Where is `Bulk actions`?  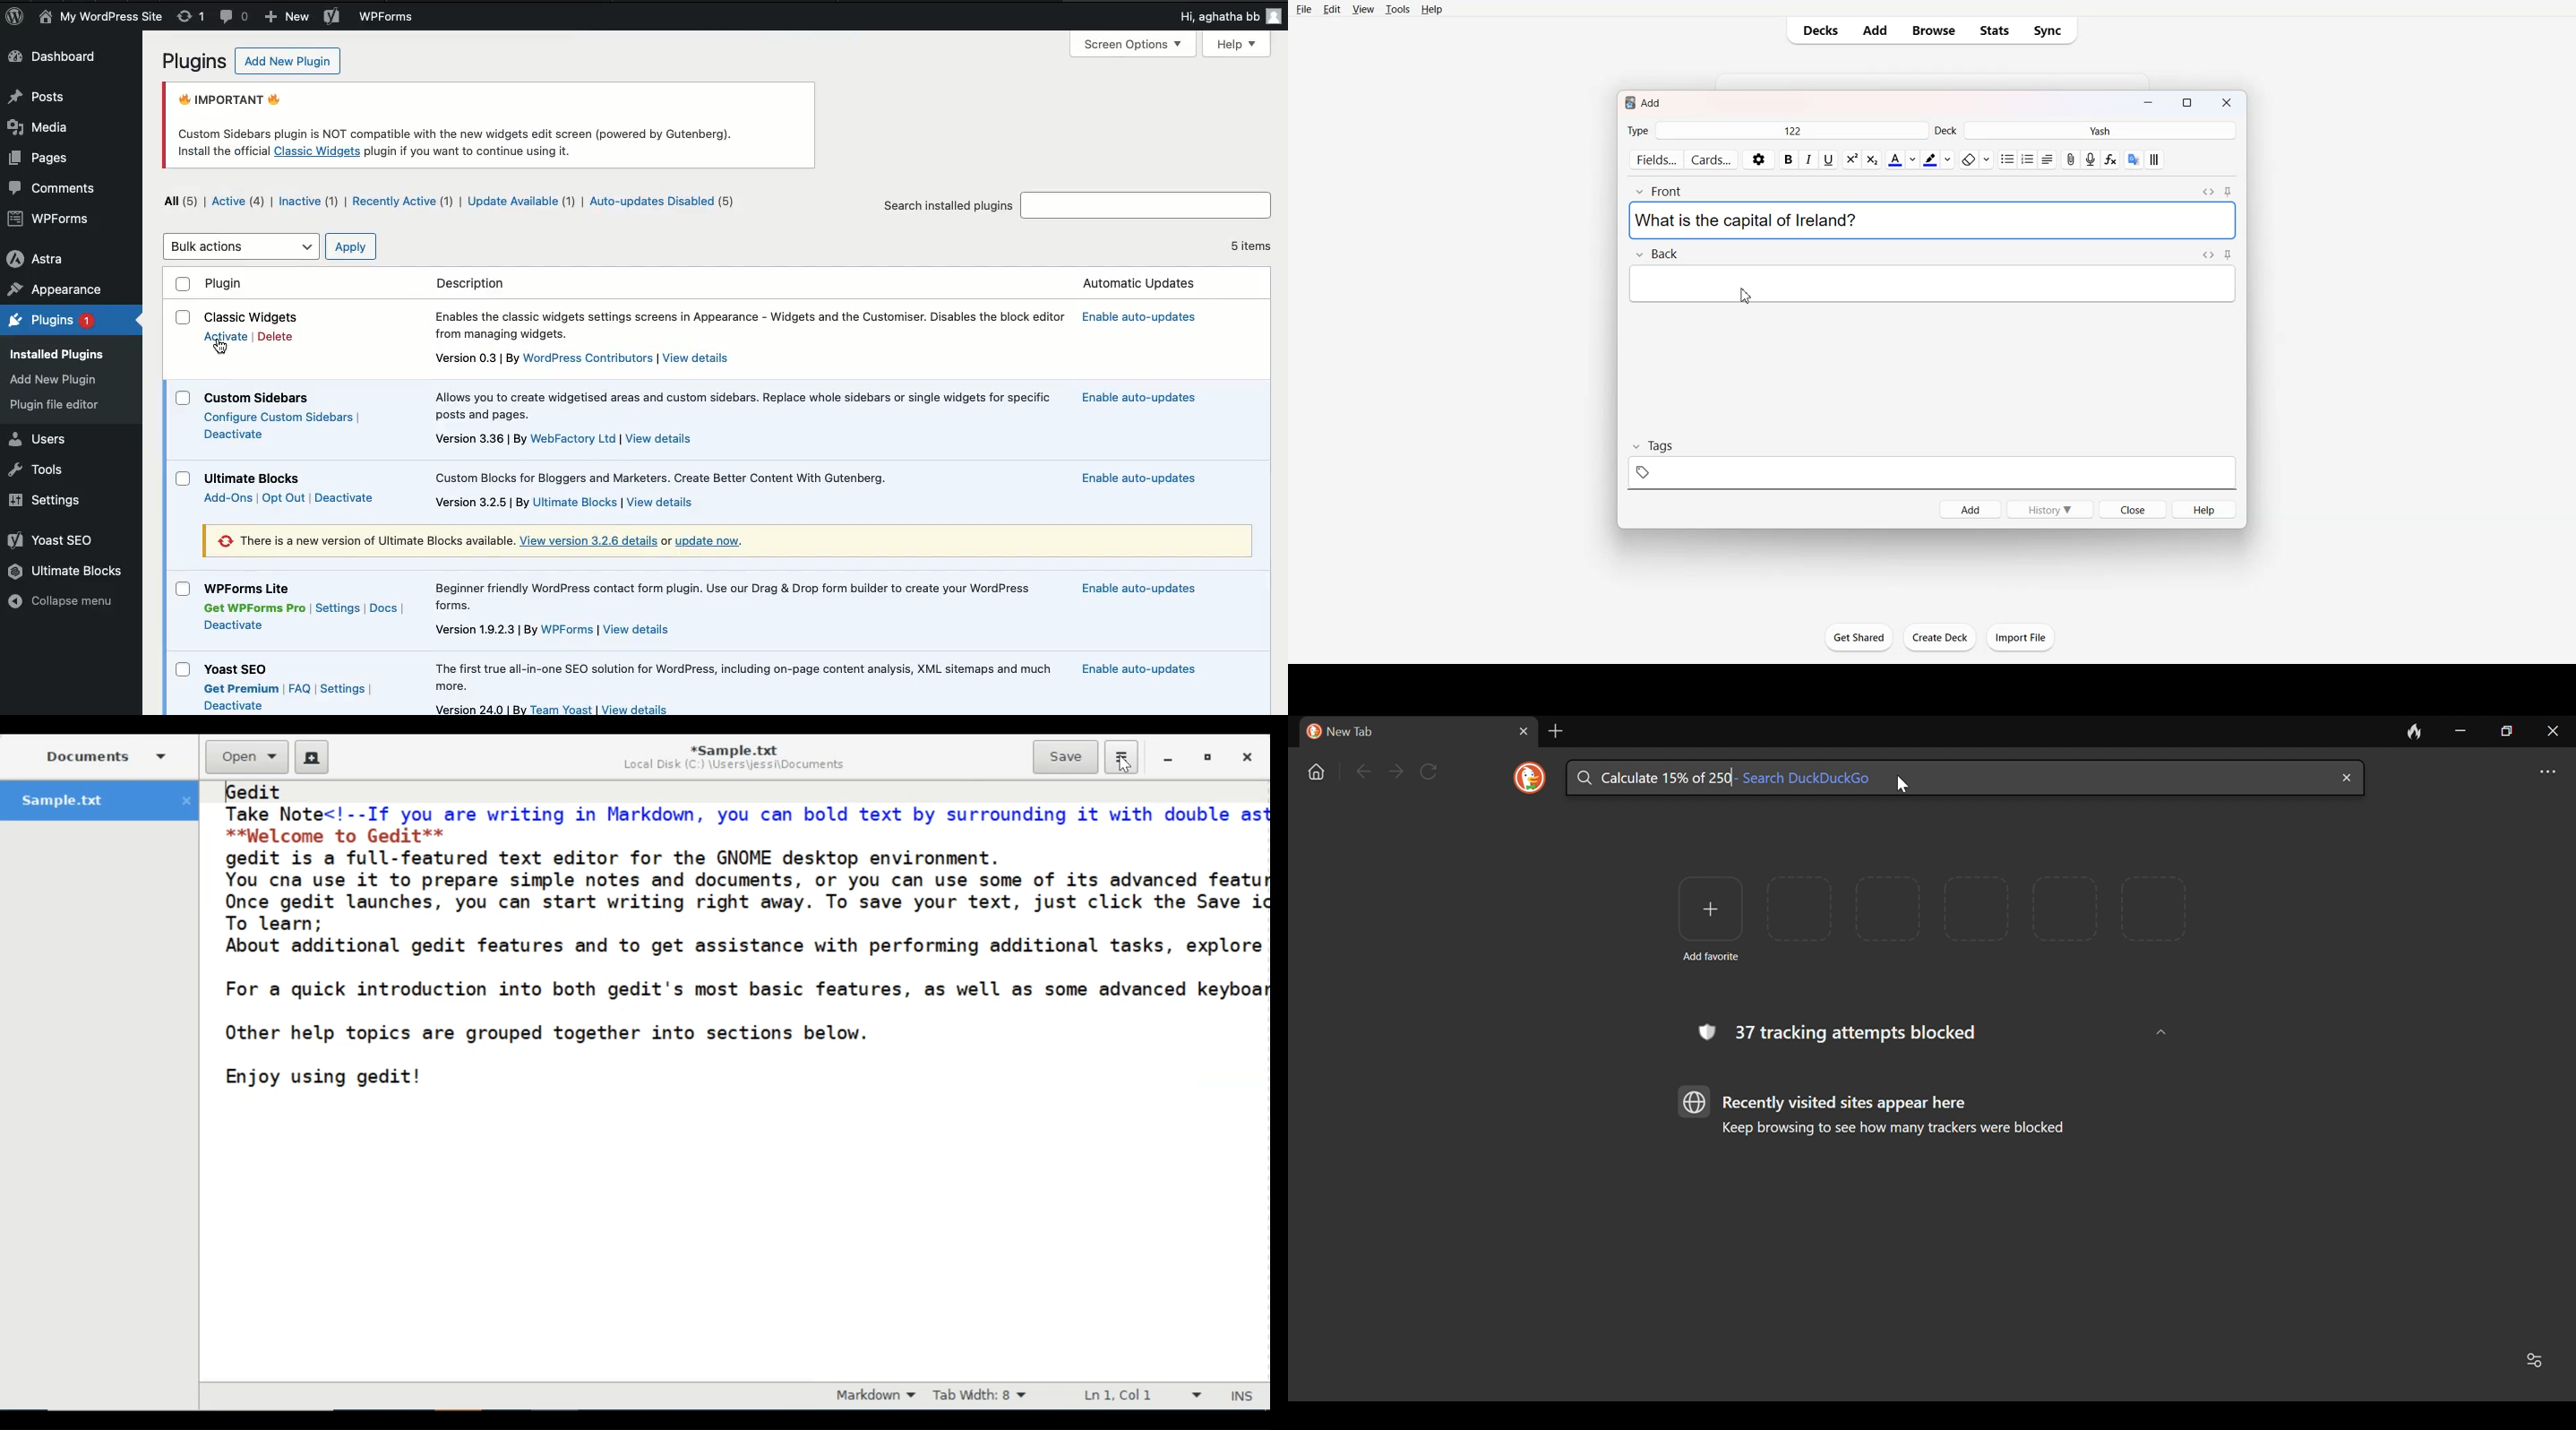 Bulk actions is located at coordinates (242, 246).